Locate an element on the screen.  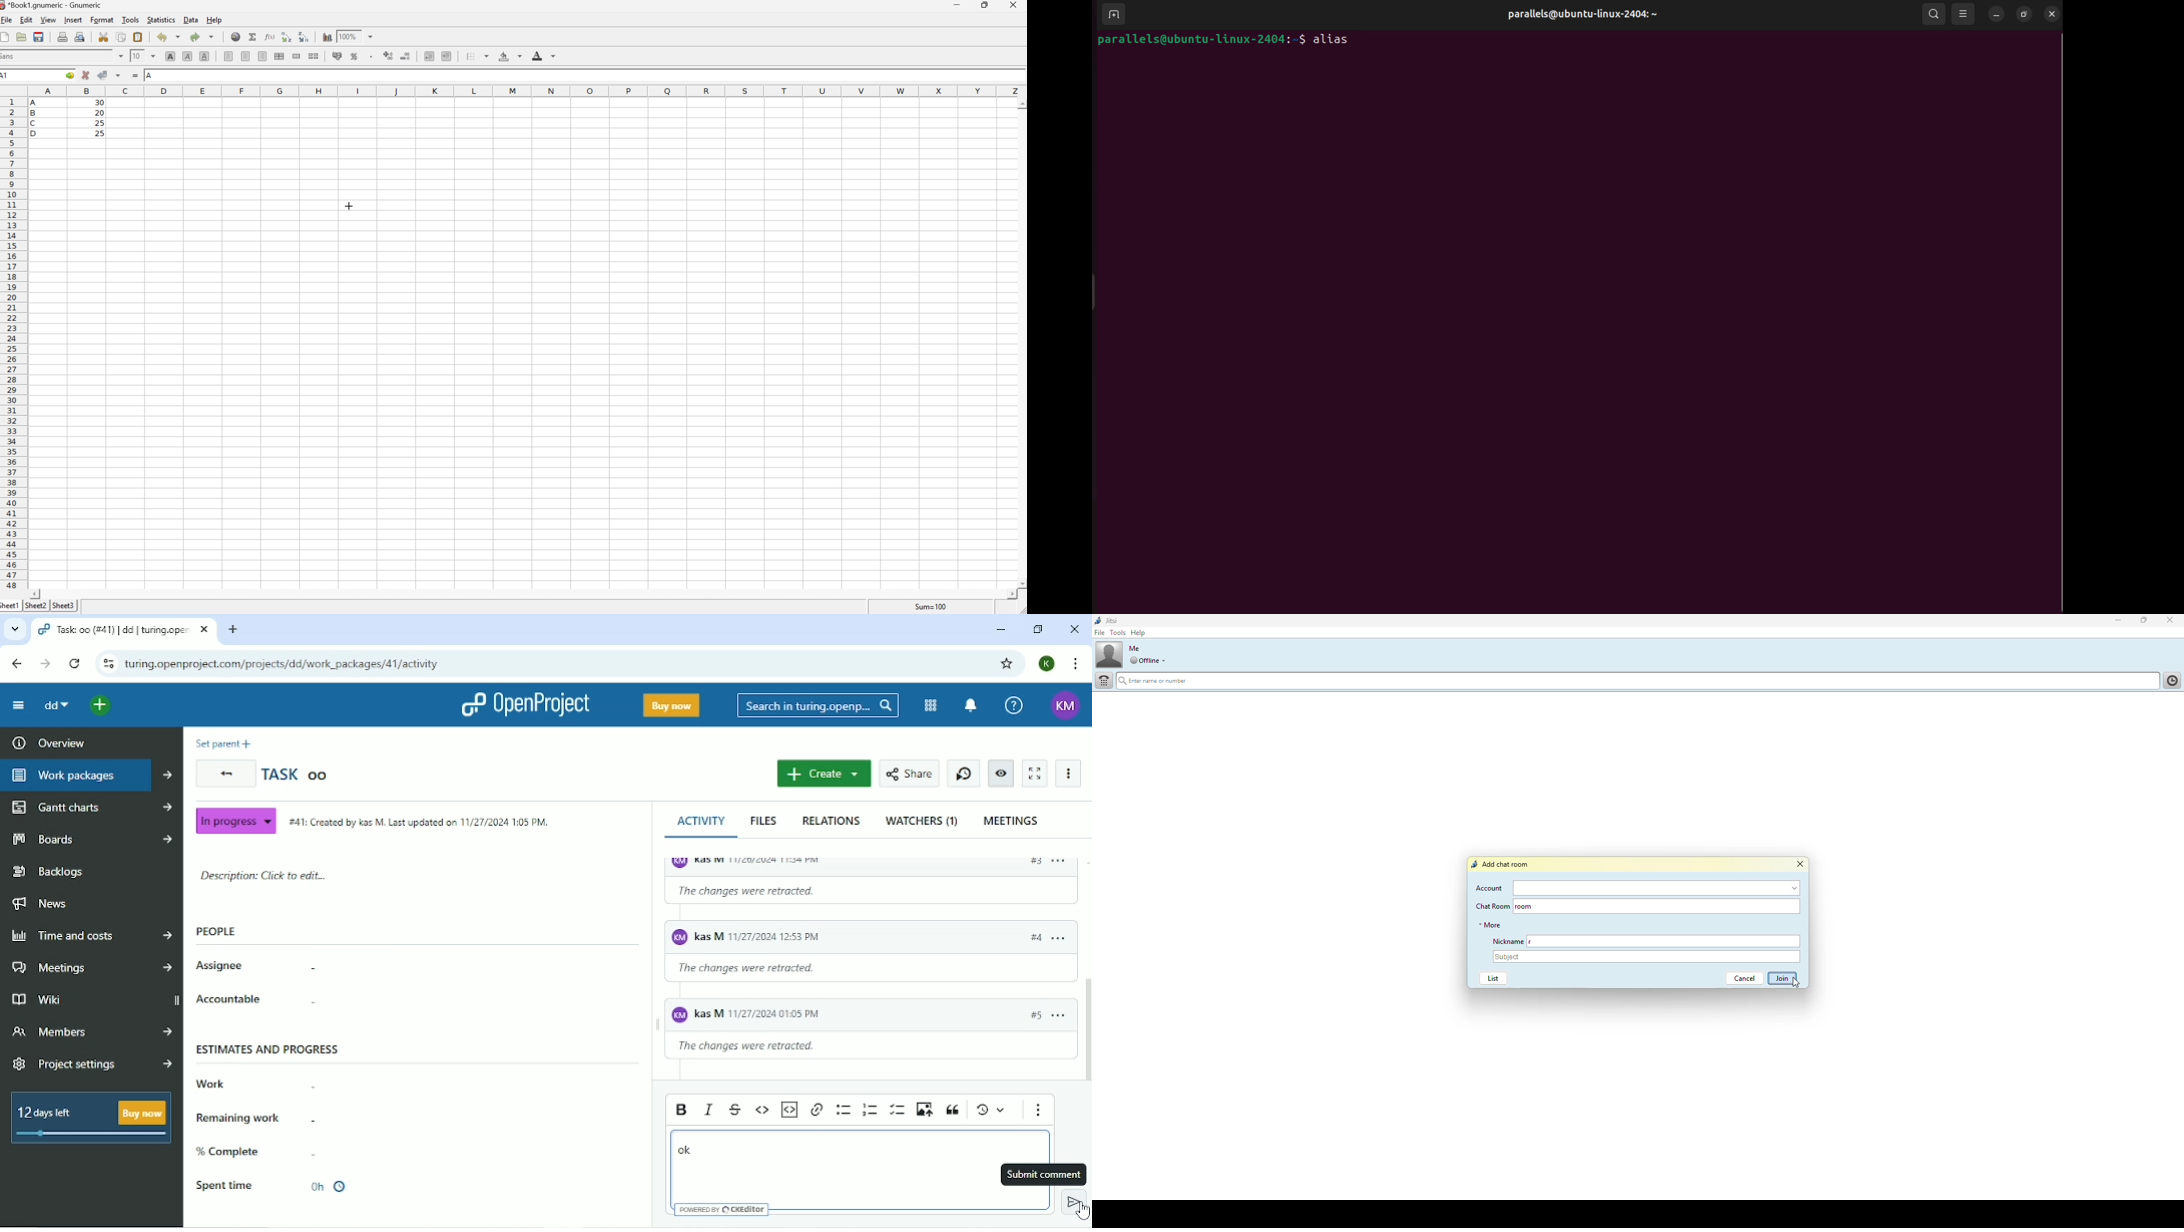
Merge horizontally across the selection is located at coordinates (279, 56).